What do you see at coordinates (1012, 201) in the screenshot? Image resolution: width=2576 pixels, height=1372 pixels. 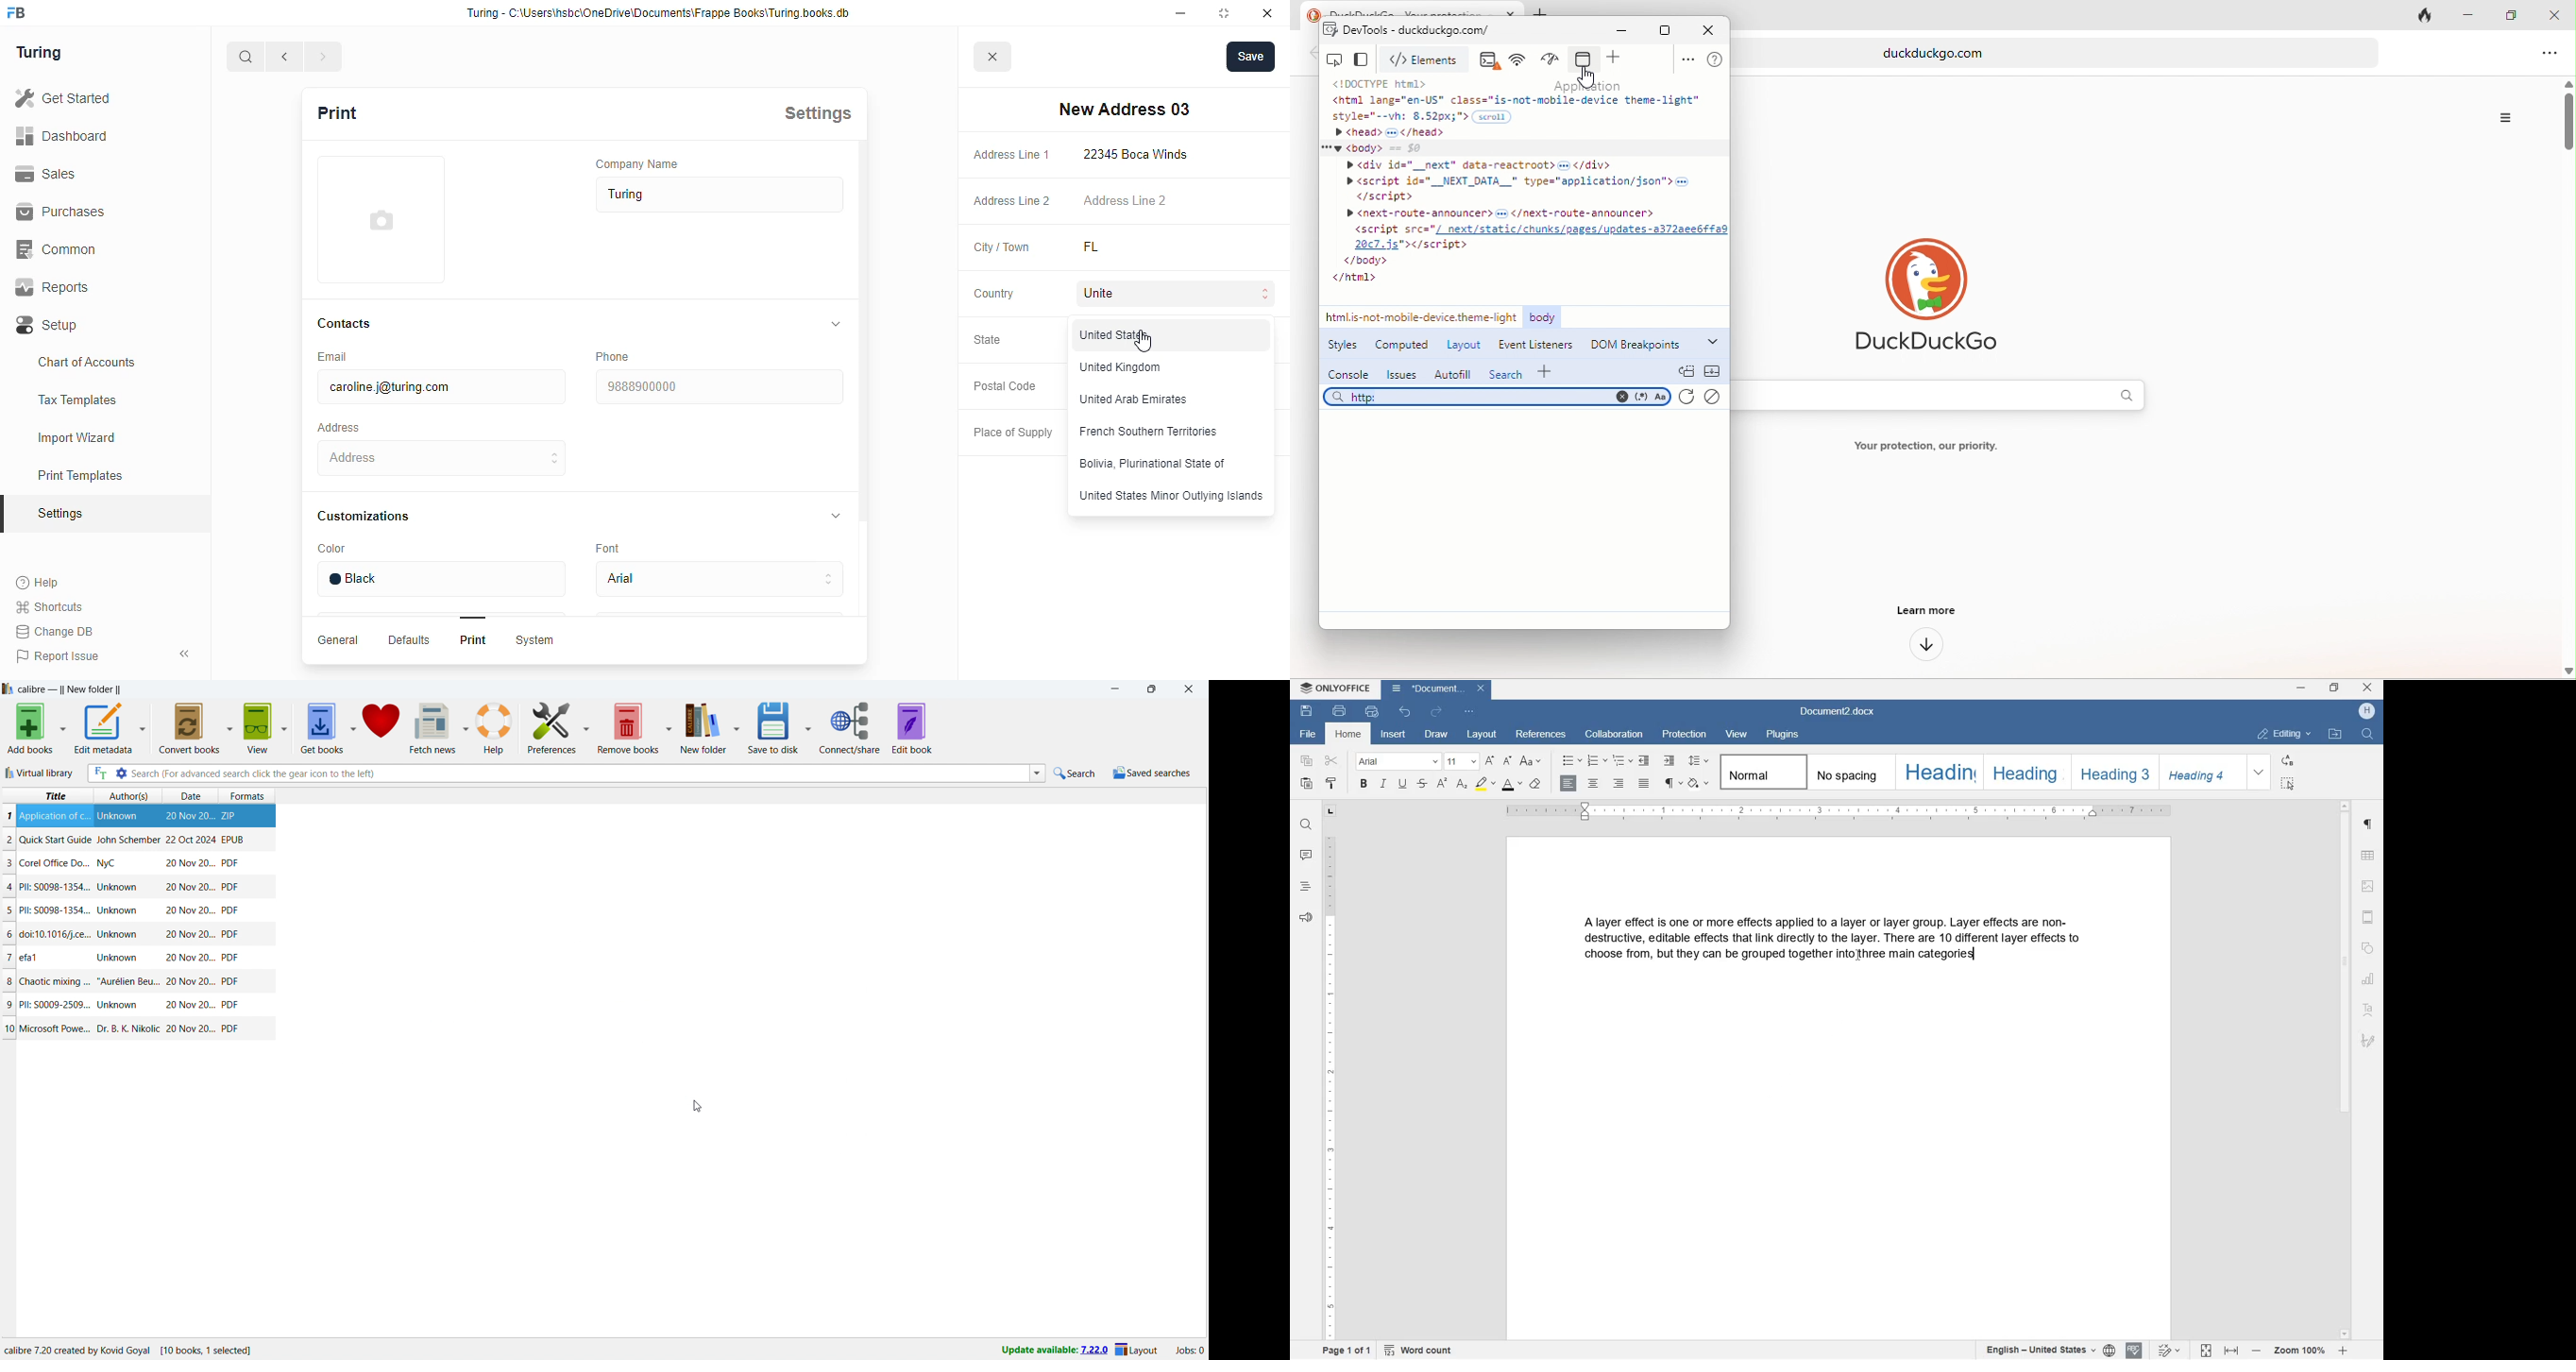 I see `address line 2` at bounding box center [1012, 201].